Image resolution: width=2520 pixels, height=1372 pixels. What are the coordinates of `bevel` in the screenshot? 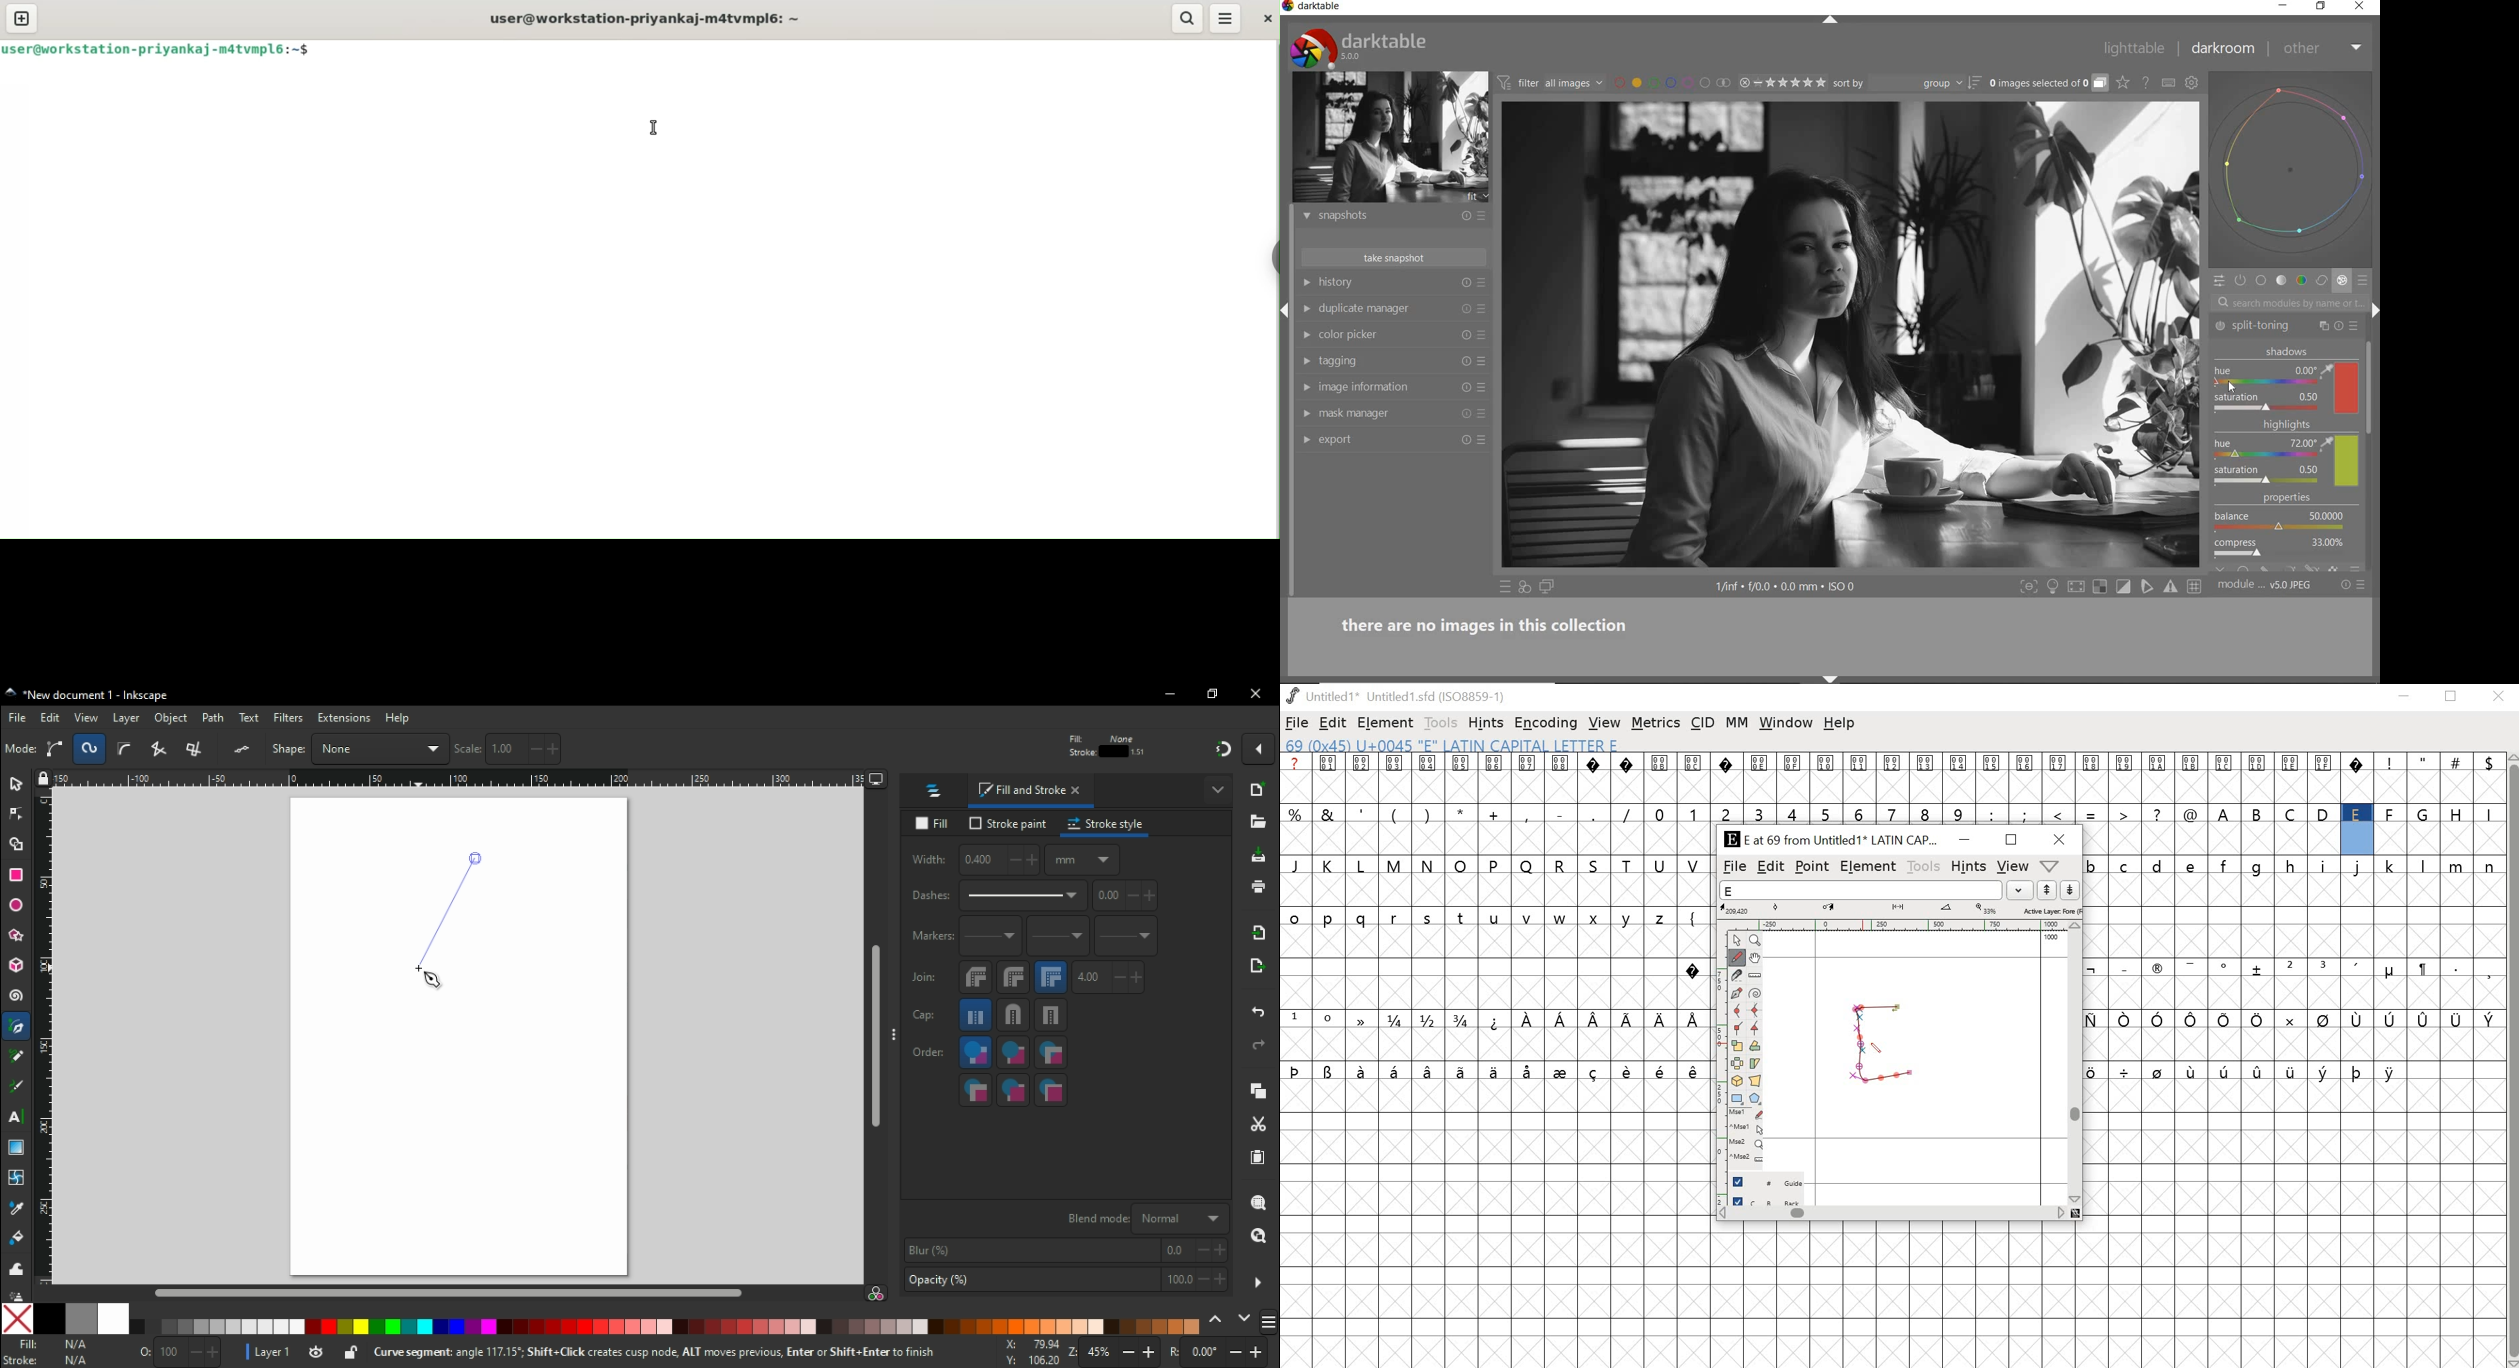 It's located at (975, 981).